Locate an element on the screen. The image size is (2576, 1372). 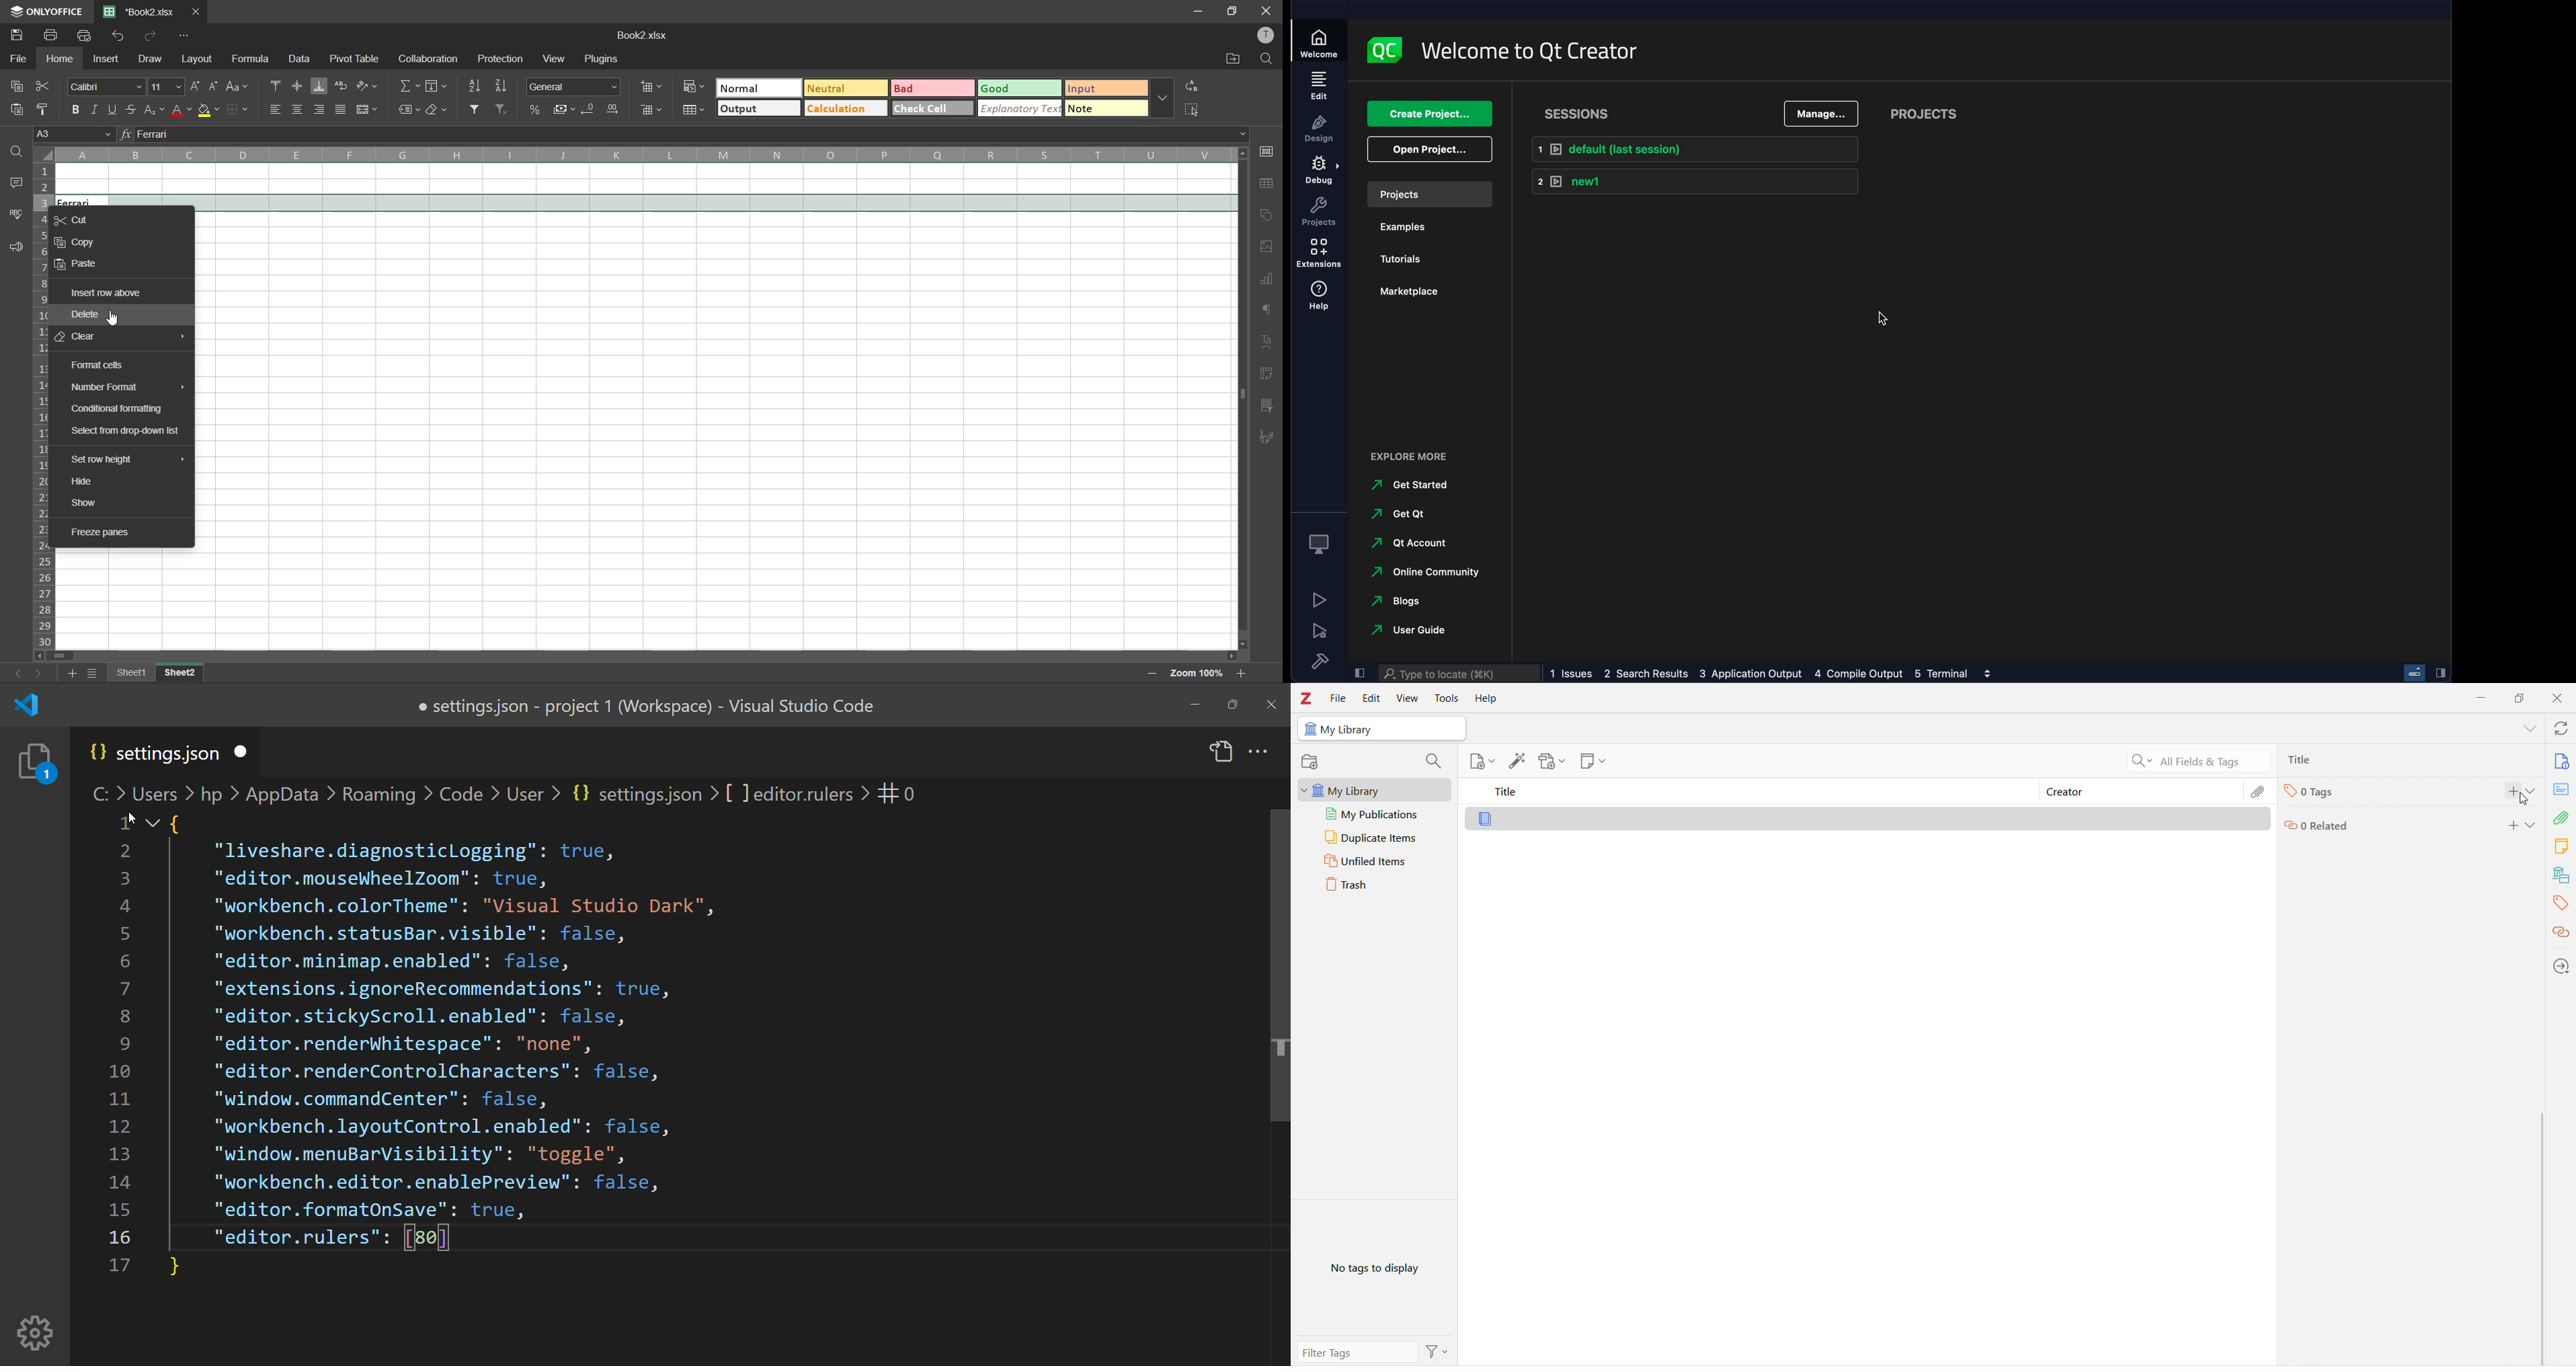
Zotero is located at coordinates (1307, 698).